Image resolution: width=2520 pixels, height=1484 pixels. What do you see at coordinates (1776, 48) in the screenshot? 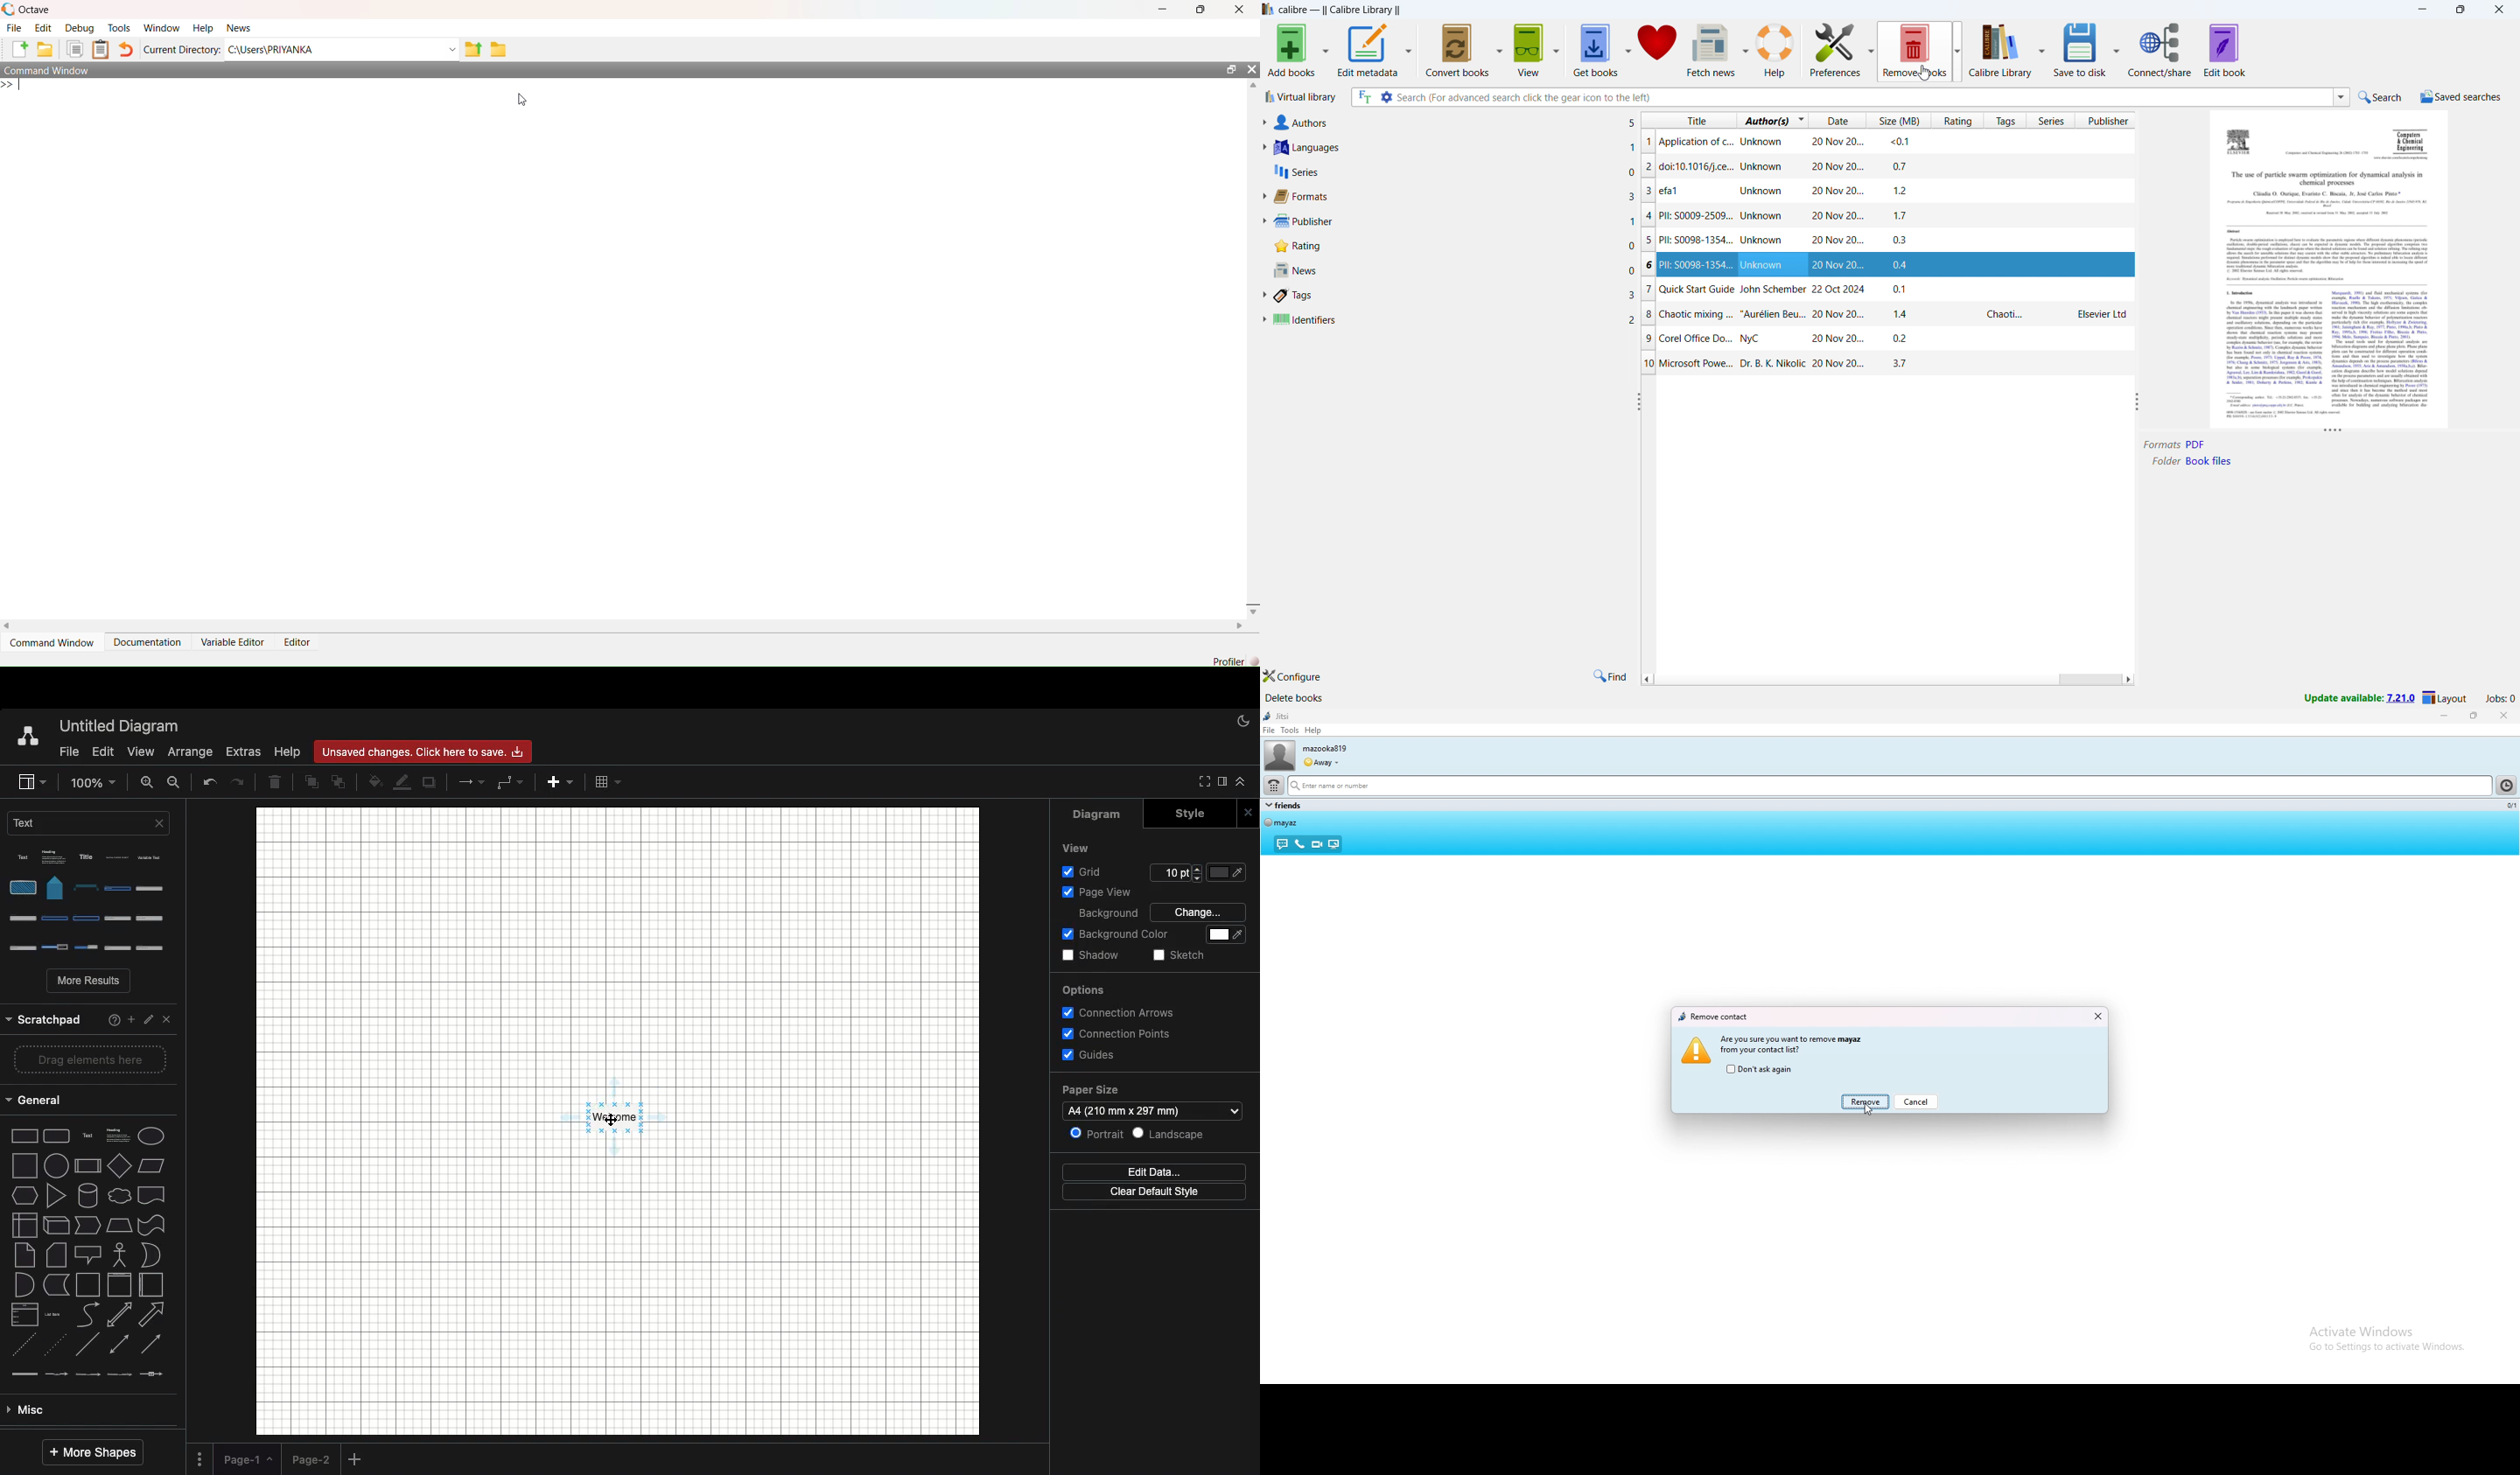
I see `help` at bounding box center [1776, 48].